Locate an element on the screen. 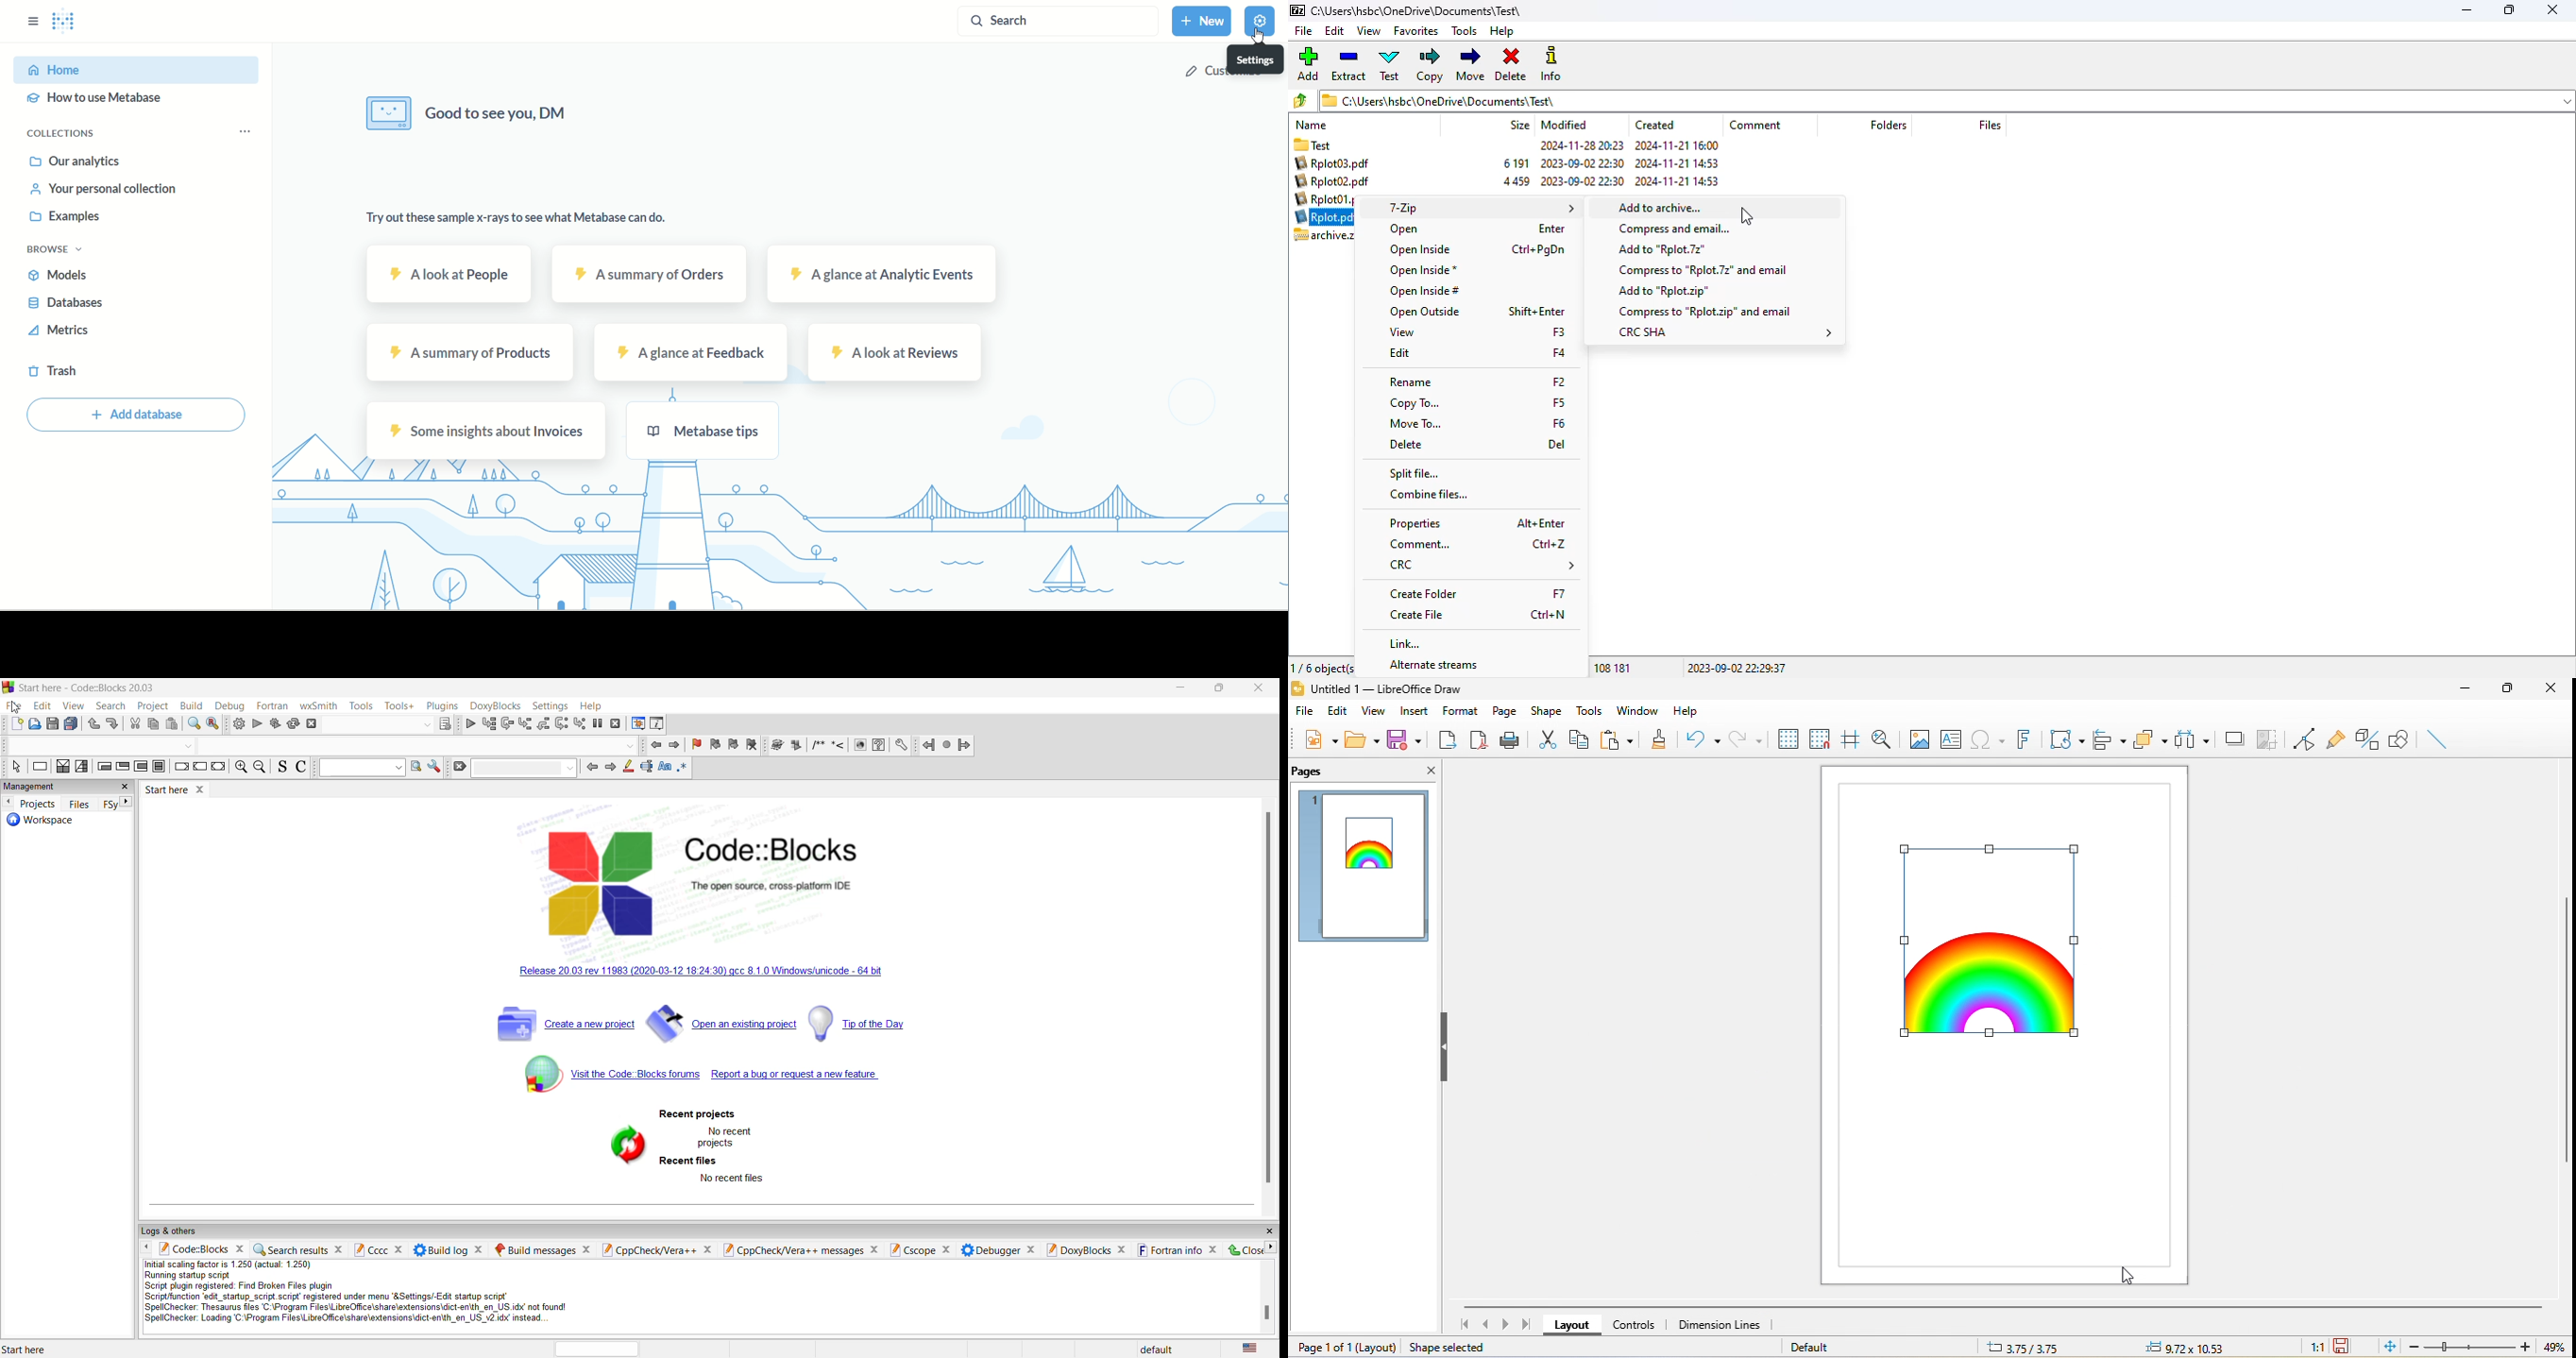 This screenshot has width=2576, height=1372. debugger is located at coordinates (991, 1250).